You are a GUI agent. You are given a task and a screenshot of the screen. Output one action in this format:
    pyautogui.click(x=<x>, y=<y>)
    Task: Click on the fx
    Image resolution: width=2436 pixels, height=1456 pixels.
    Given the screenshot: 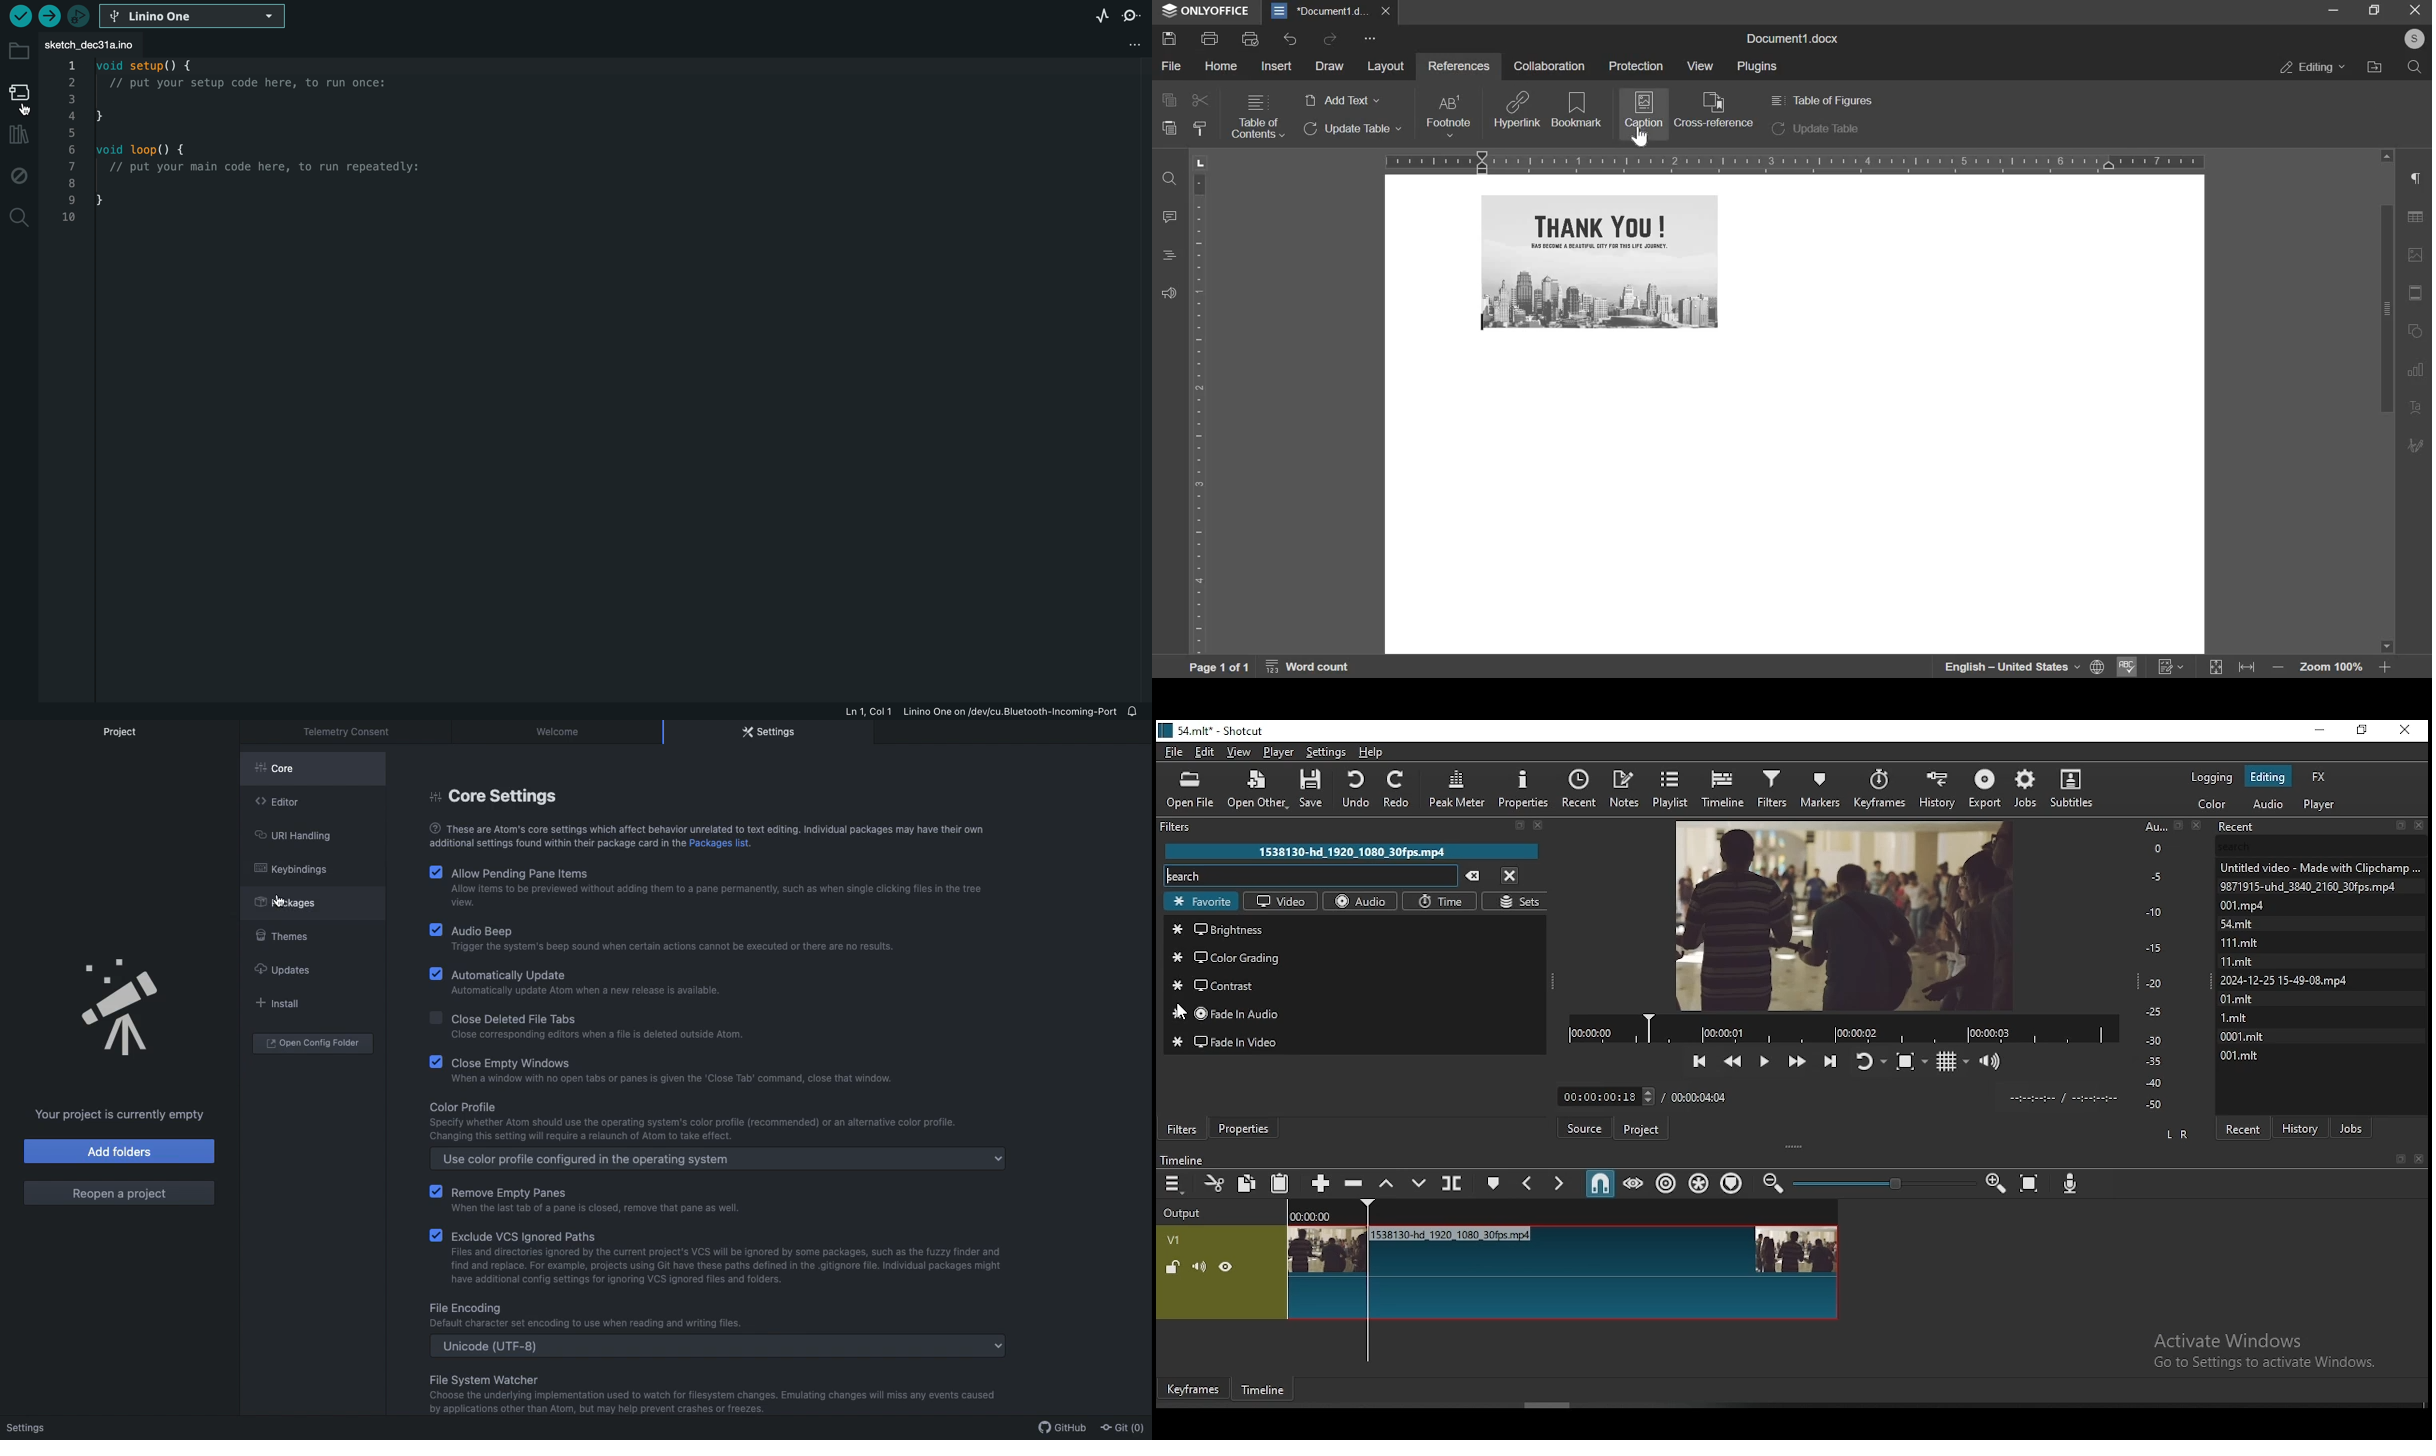 What is the action you would take?
    pyautogui.click(x=2325, y=776)
    